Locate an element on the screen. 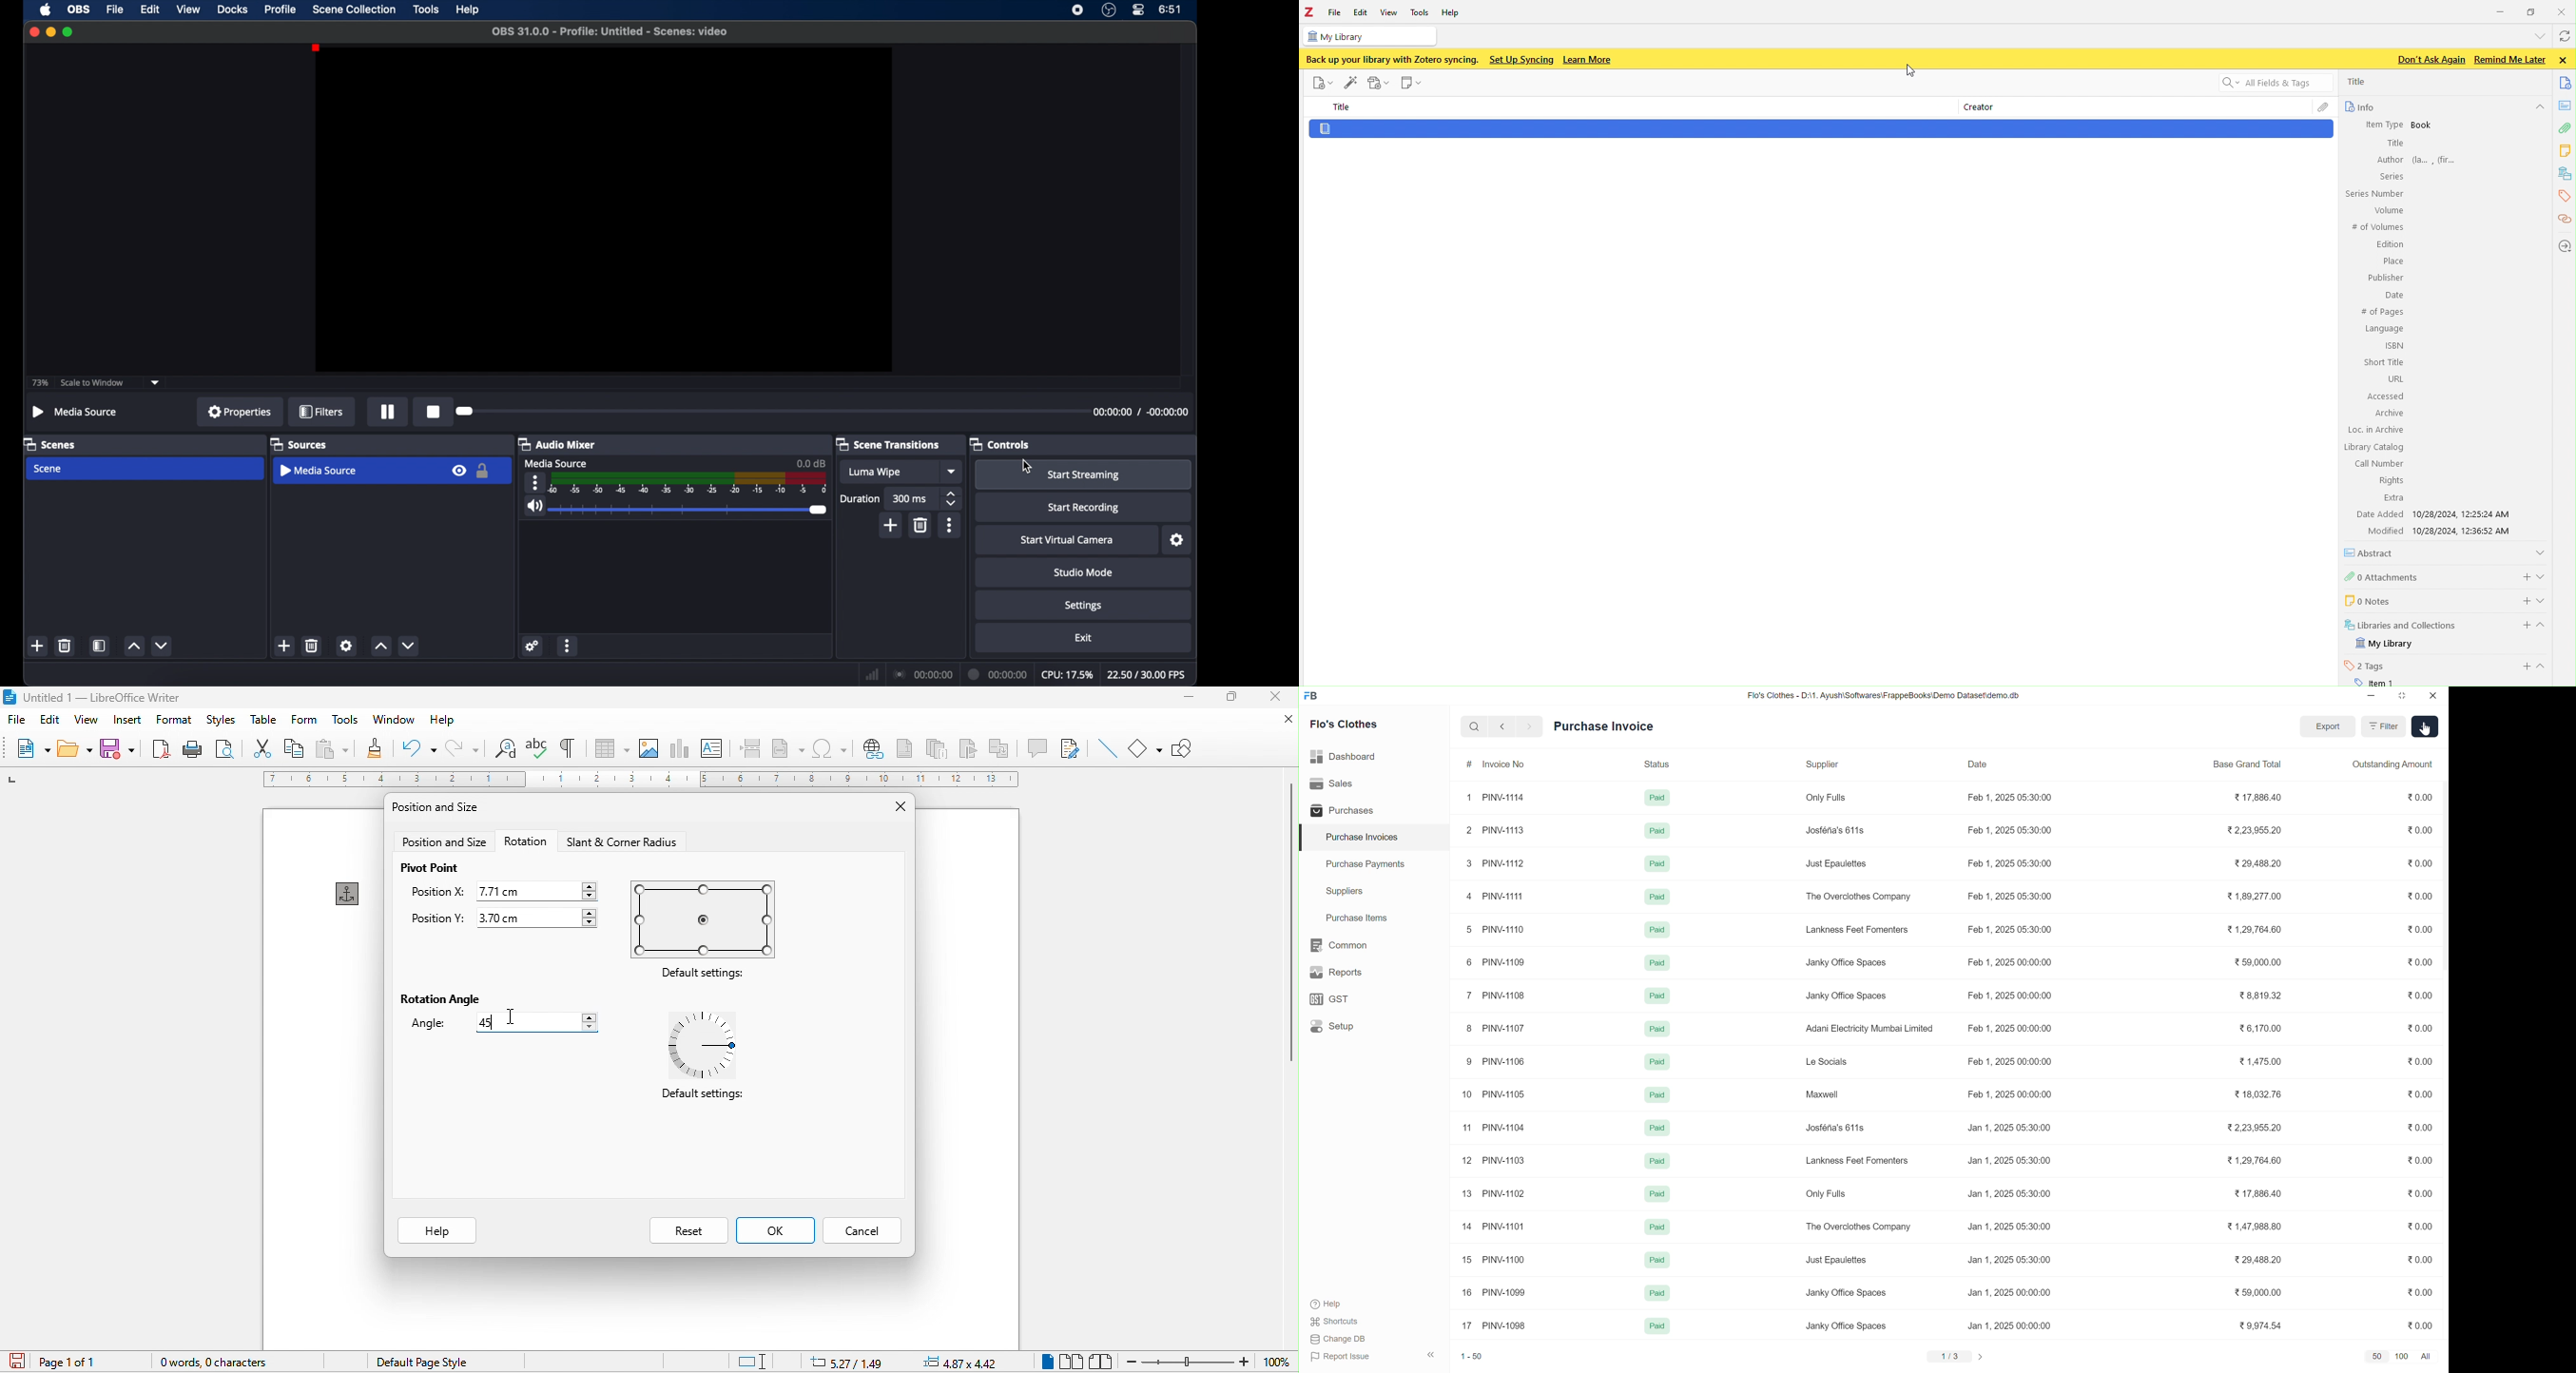 The height and width of the screenshot is (1400, 2576). 6,170.00 is located at coordinates (2260, 1028).